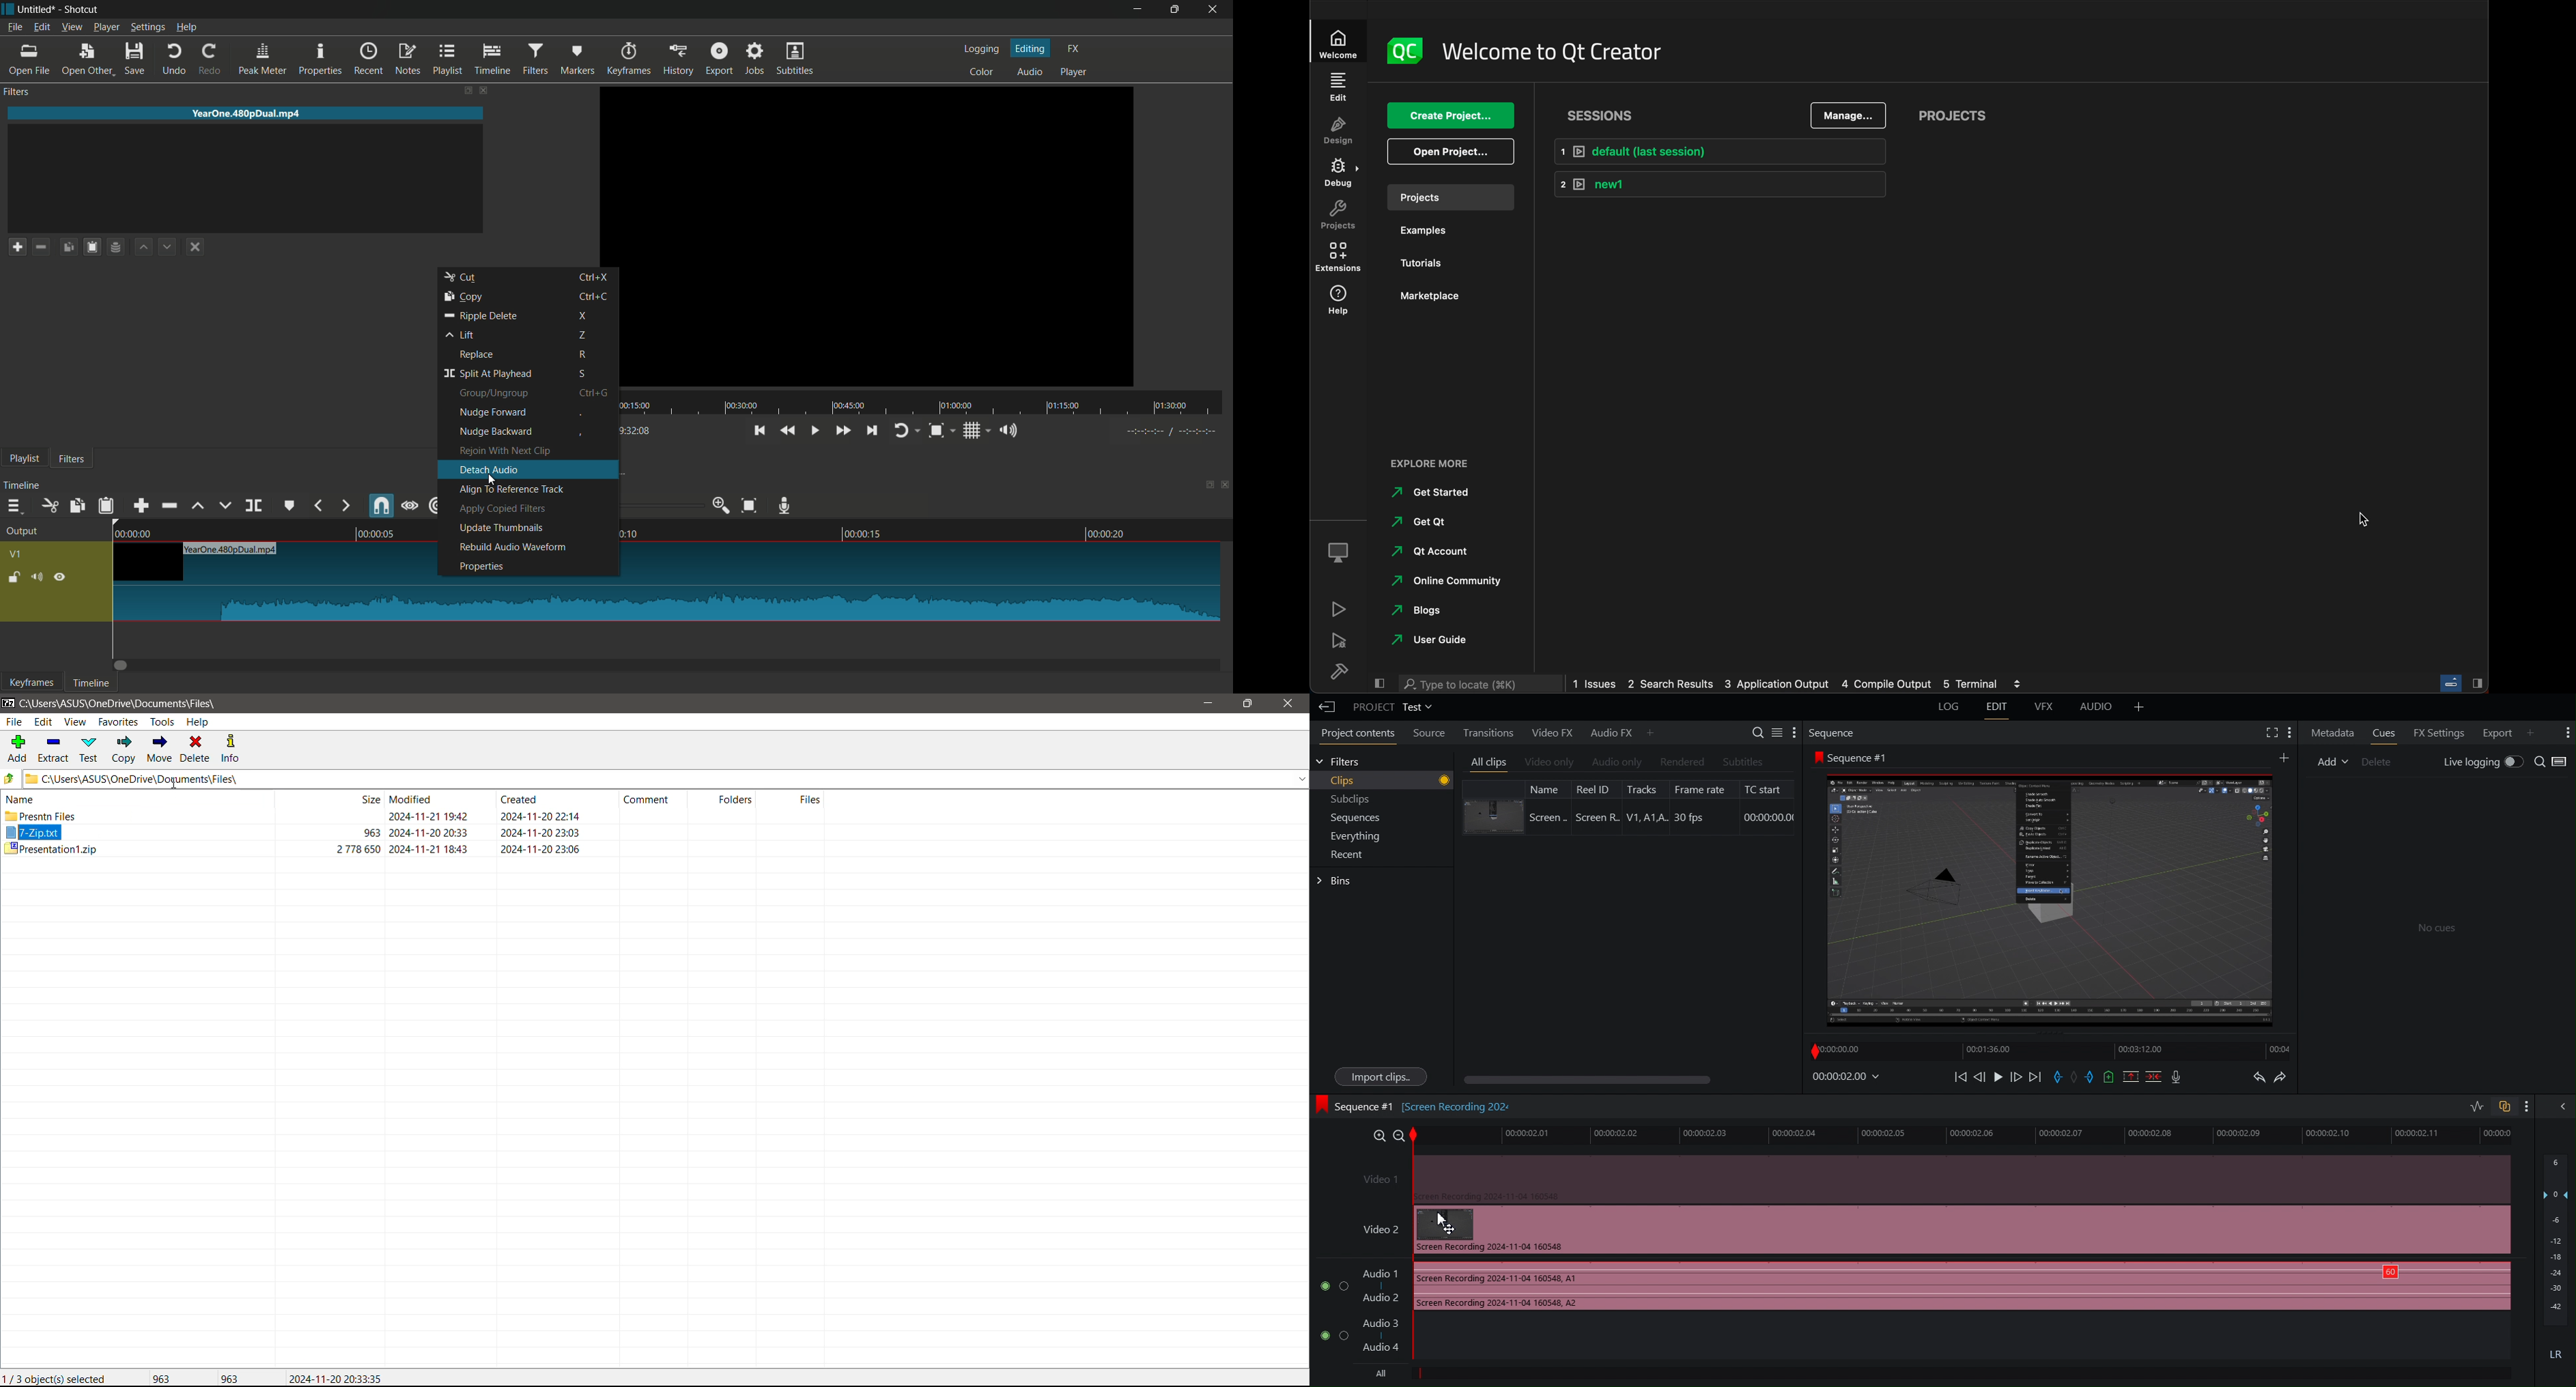  What do you see at coordinates (61, 579) in the screenshot?
I see `hide` at bounding box center [61, 579].